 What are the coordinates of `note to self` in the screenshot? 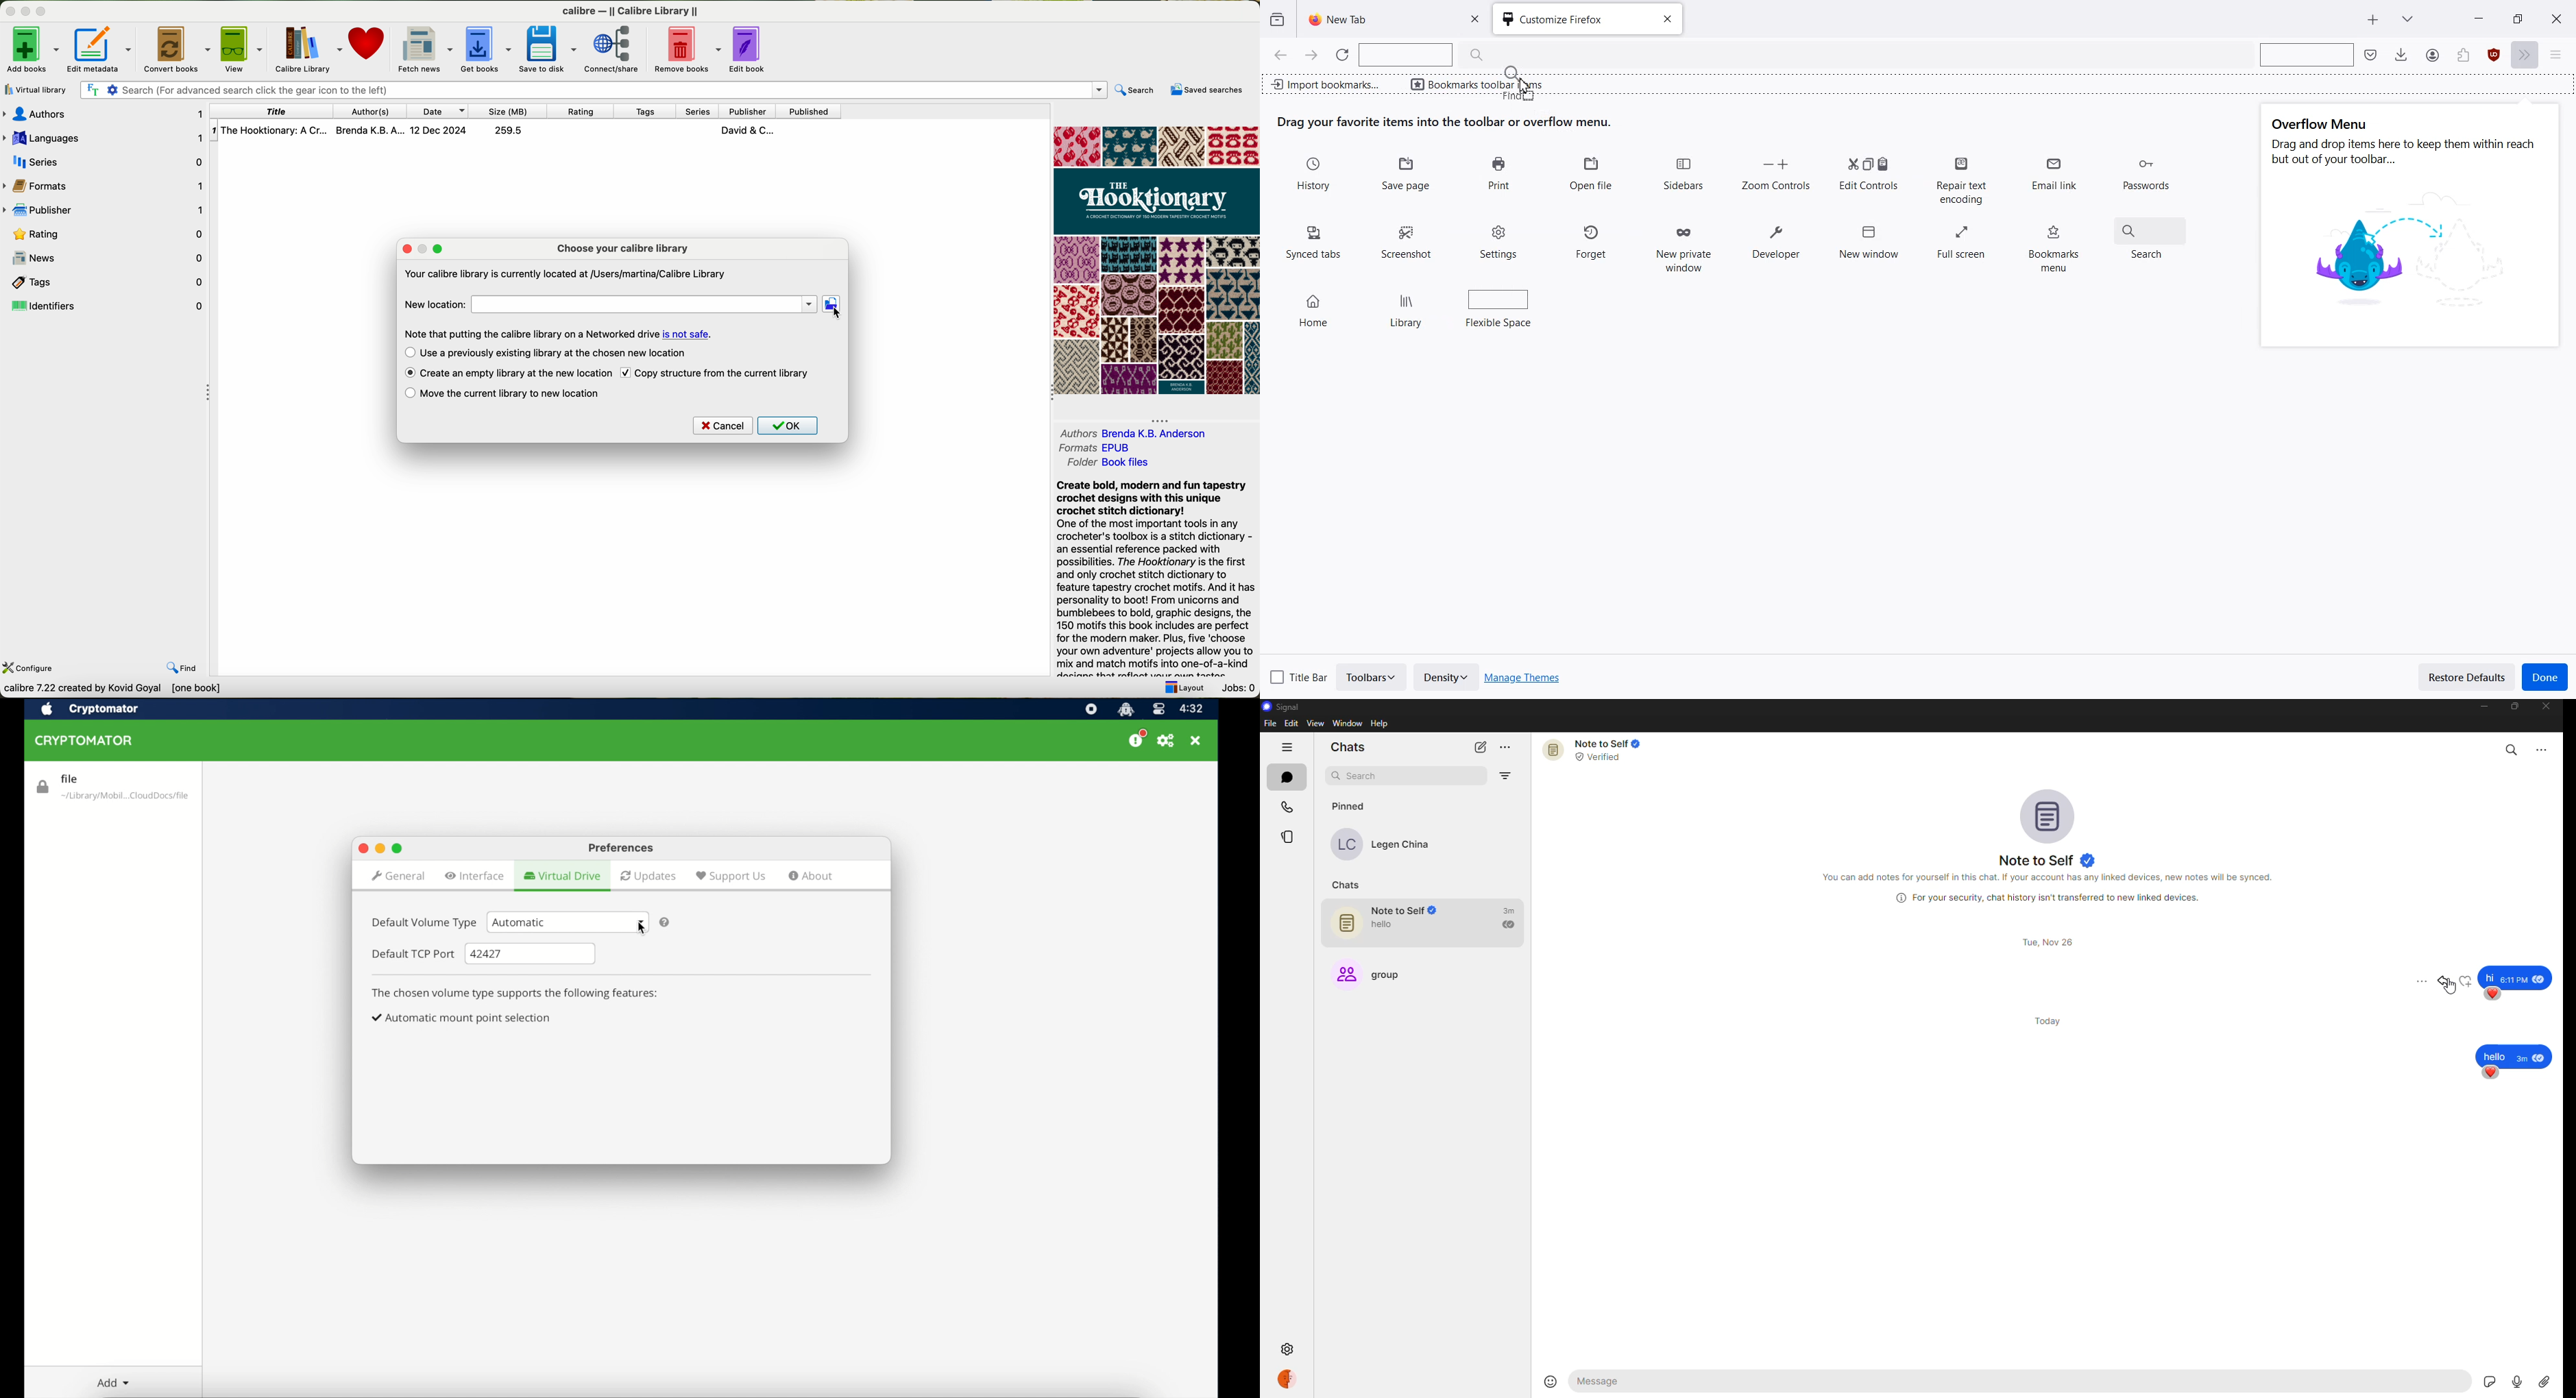 It's located at (1594, 750).